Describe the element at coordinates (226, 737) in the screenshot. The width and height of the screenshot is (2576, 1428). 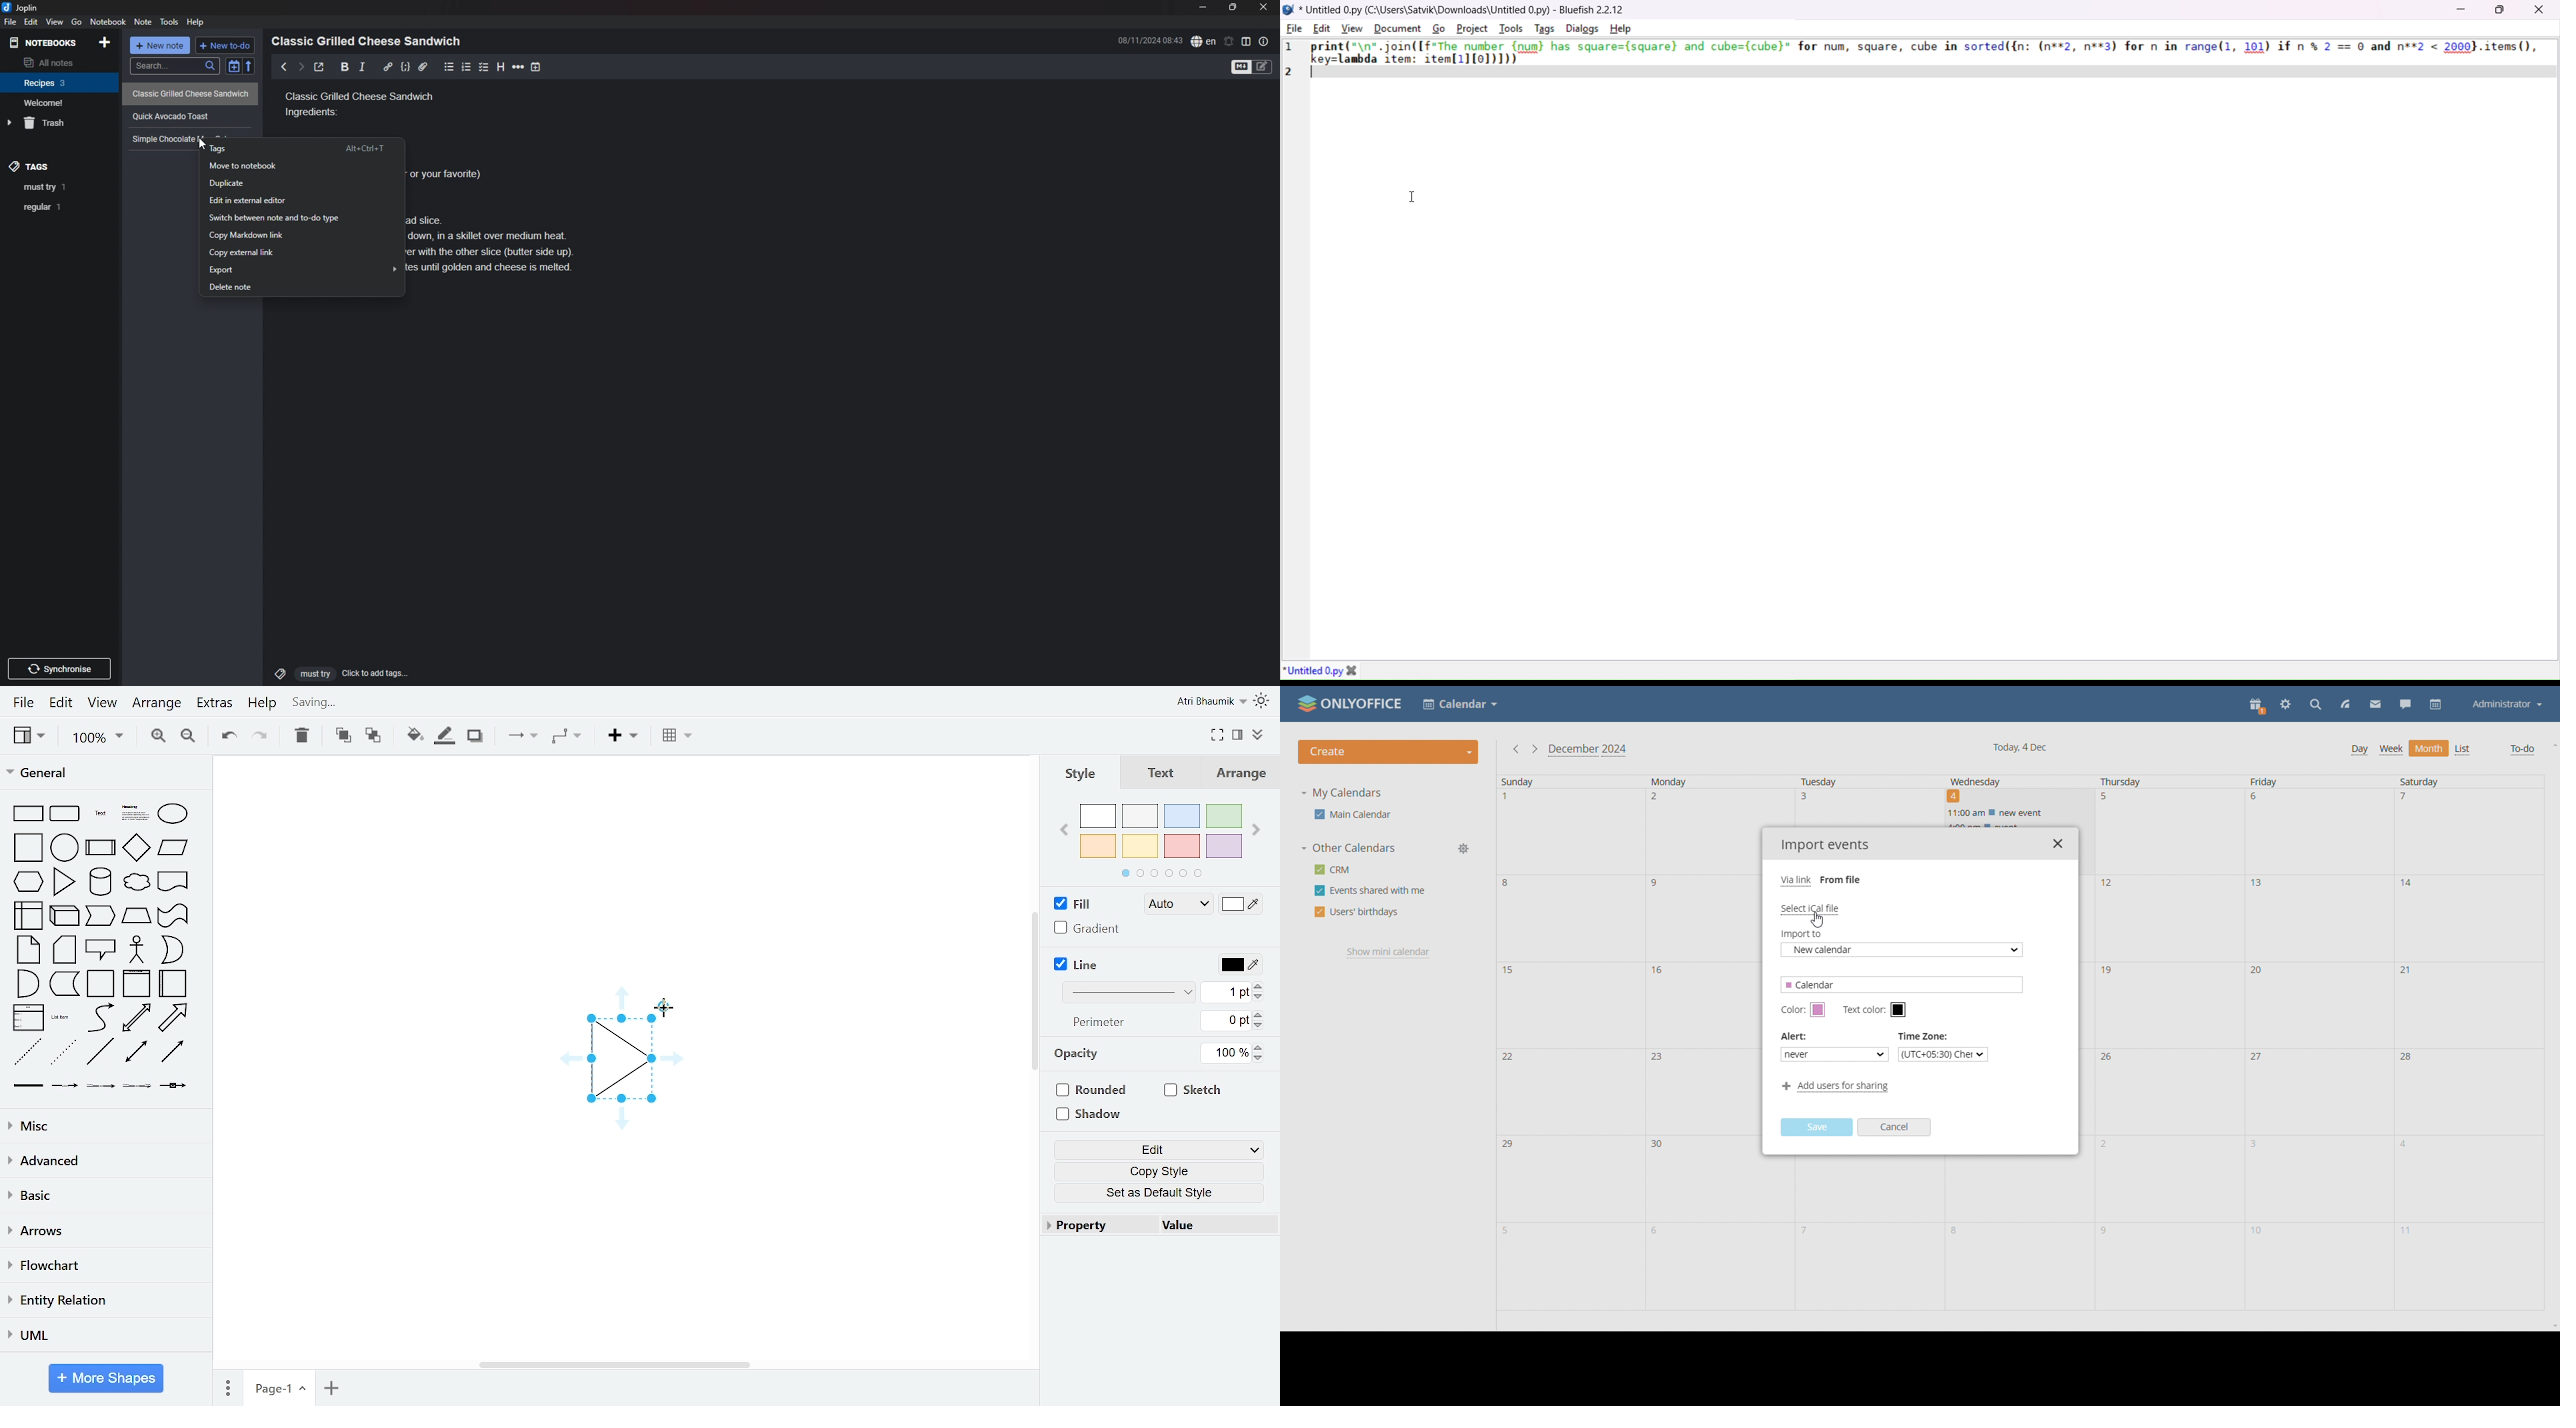
I see `undo` at that location.